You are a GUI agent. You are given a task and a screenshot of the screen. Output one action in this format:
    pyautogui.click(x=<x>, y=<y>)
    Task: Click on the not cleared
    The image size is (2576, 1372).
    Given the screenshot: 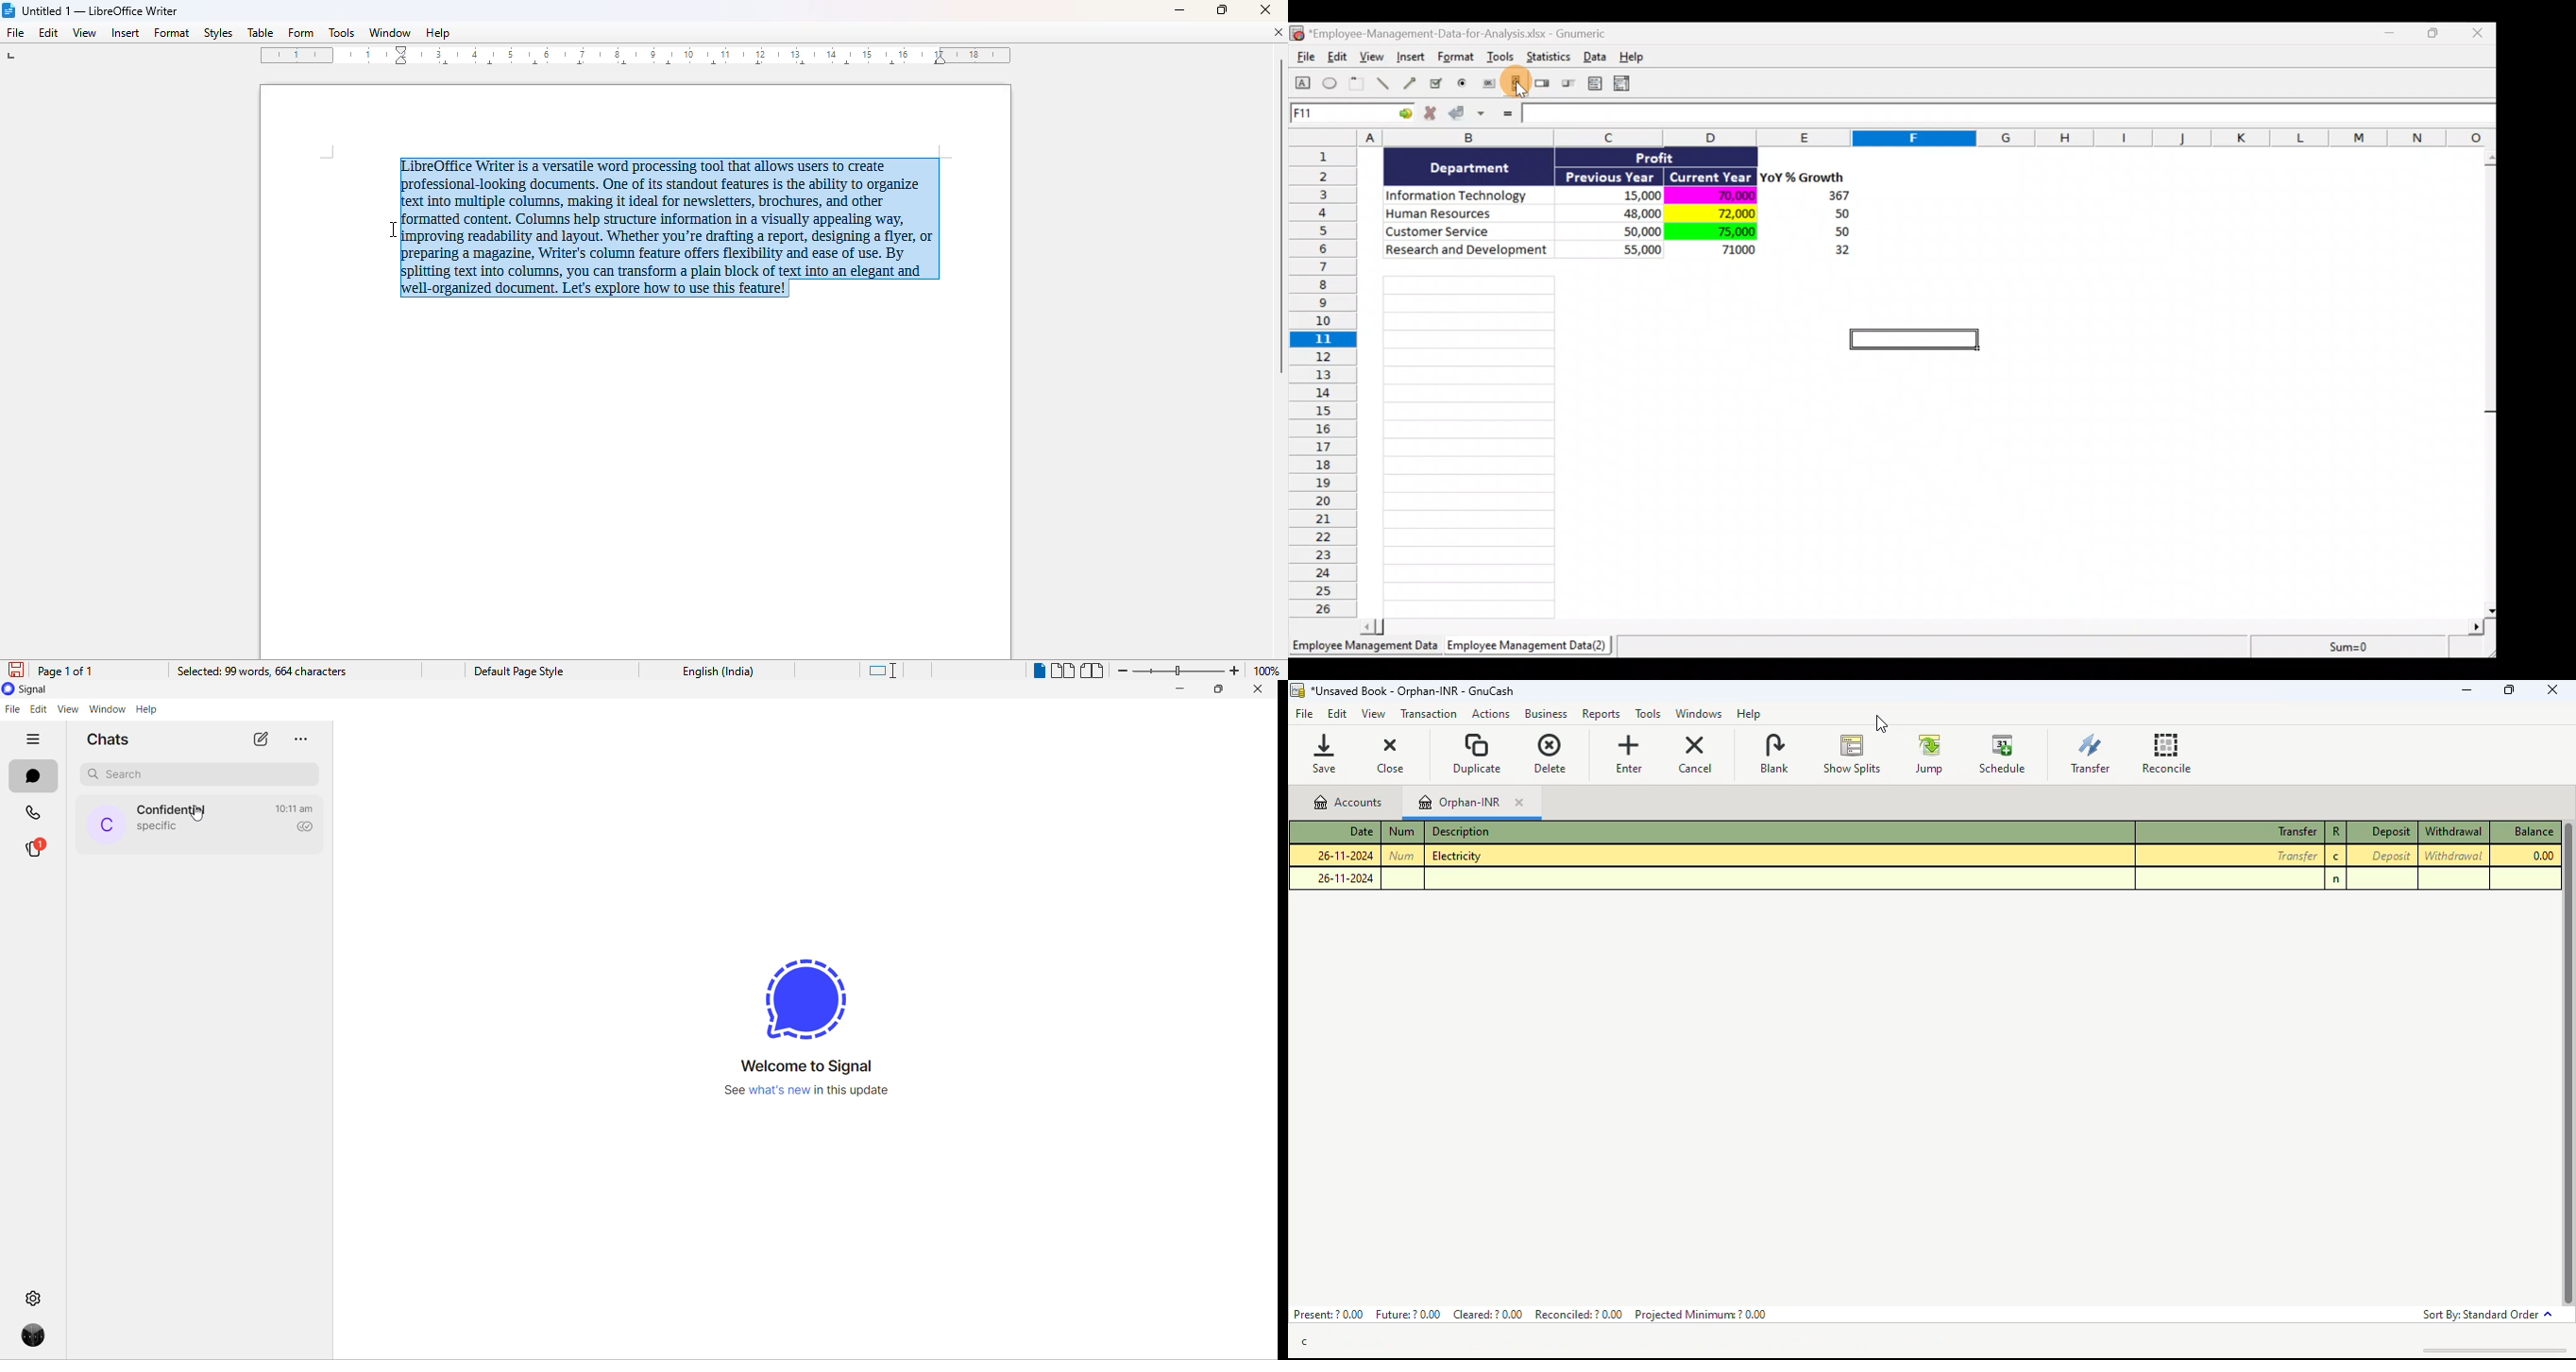 What is the action you would take?
    pyautogui.click(x=2337, y=880)
    